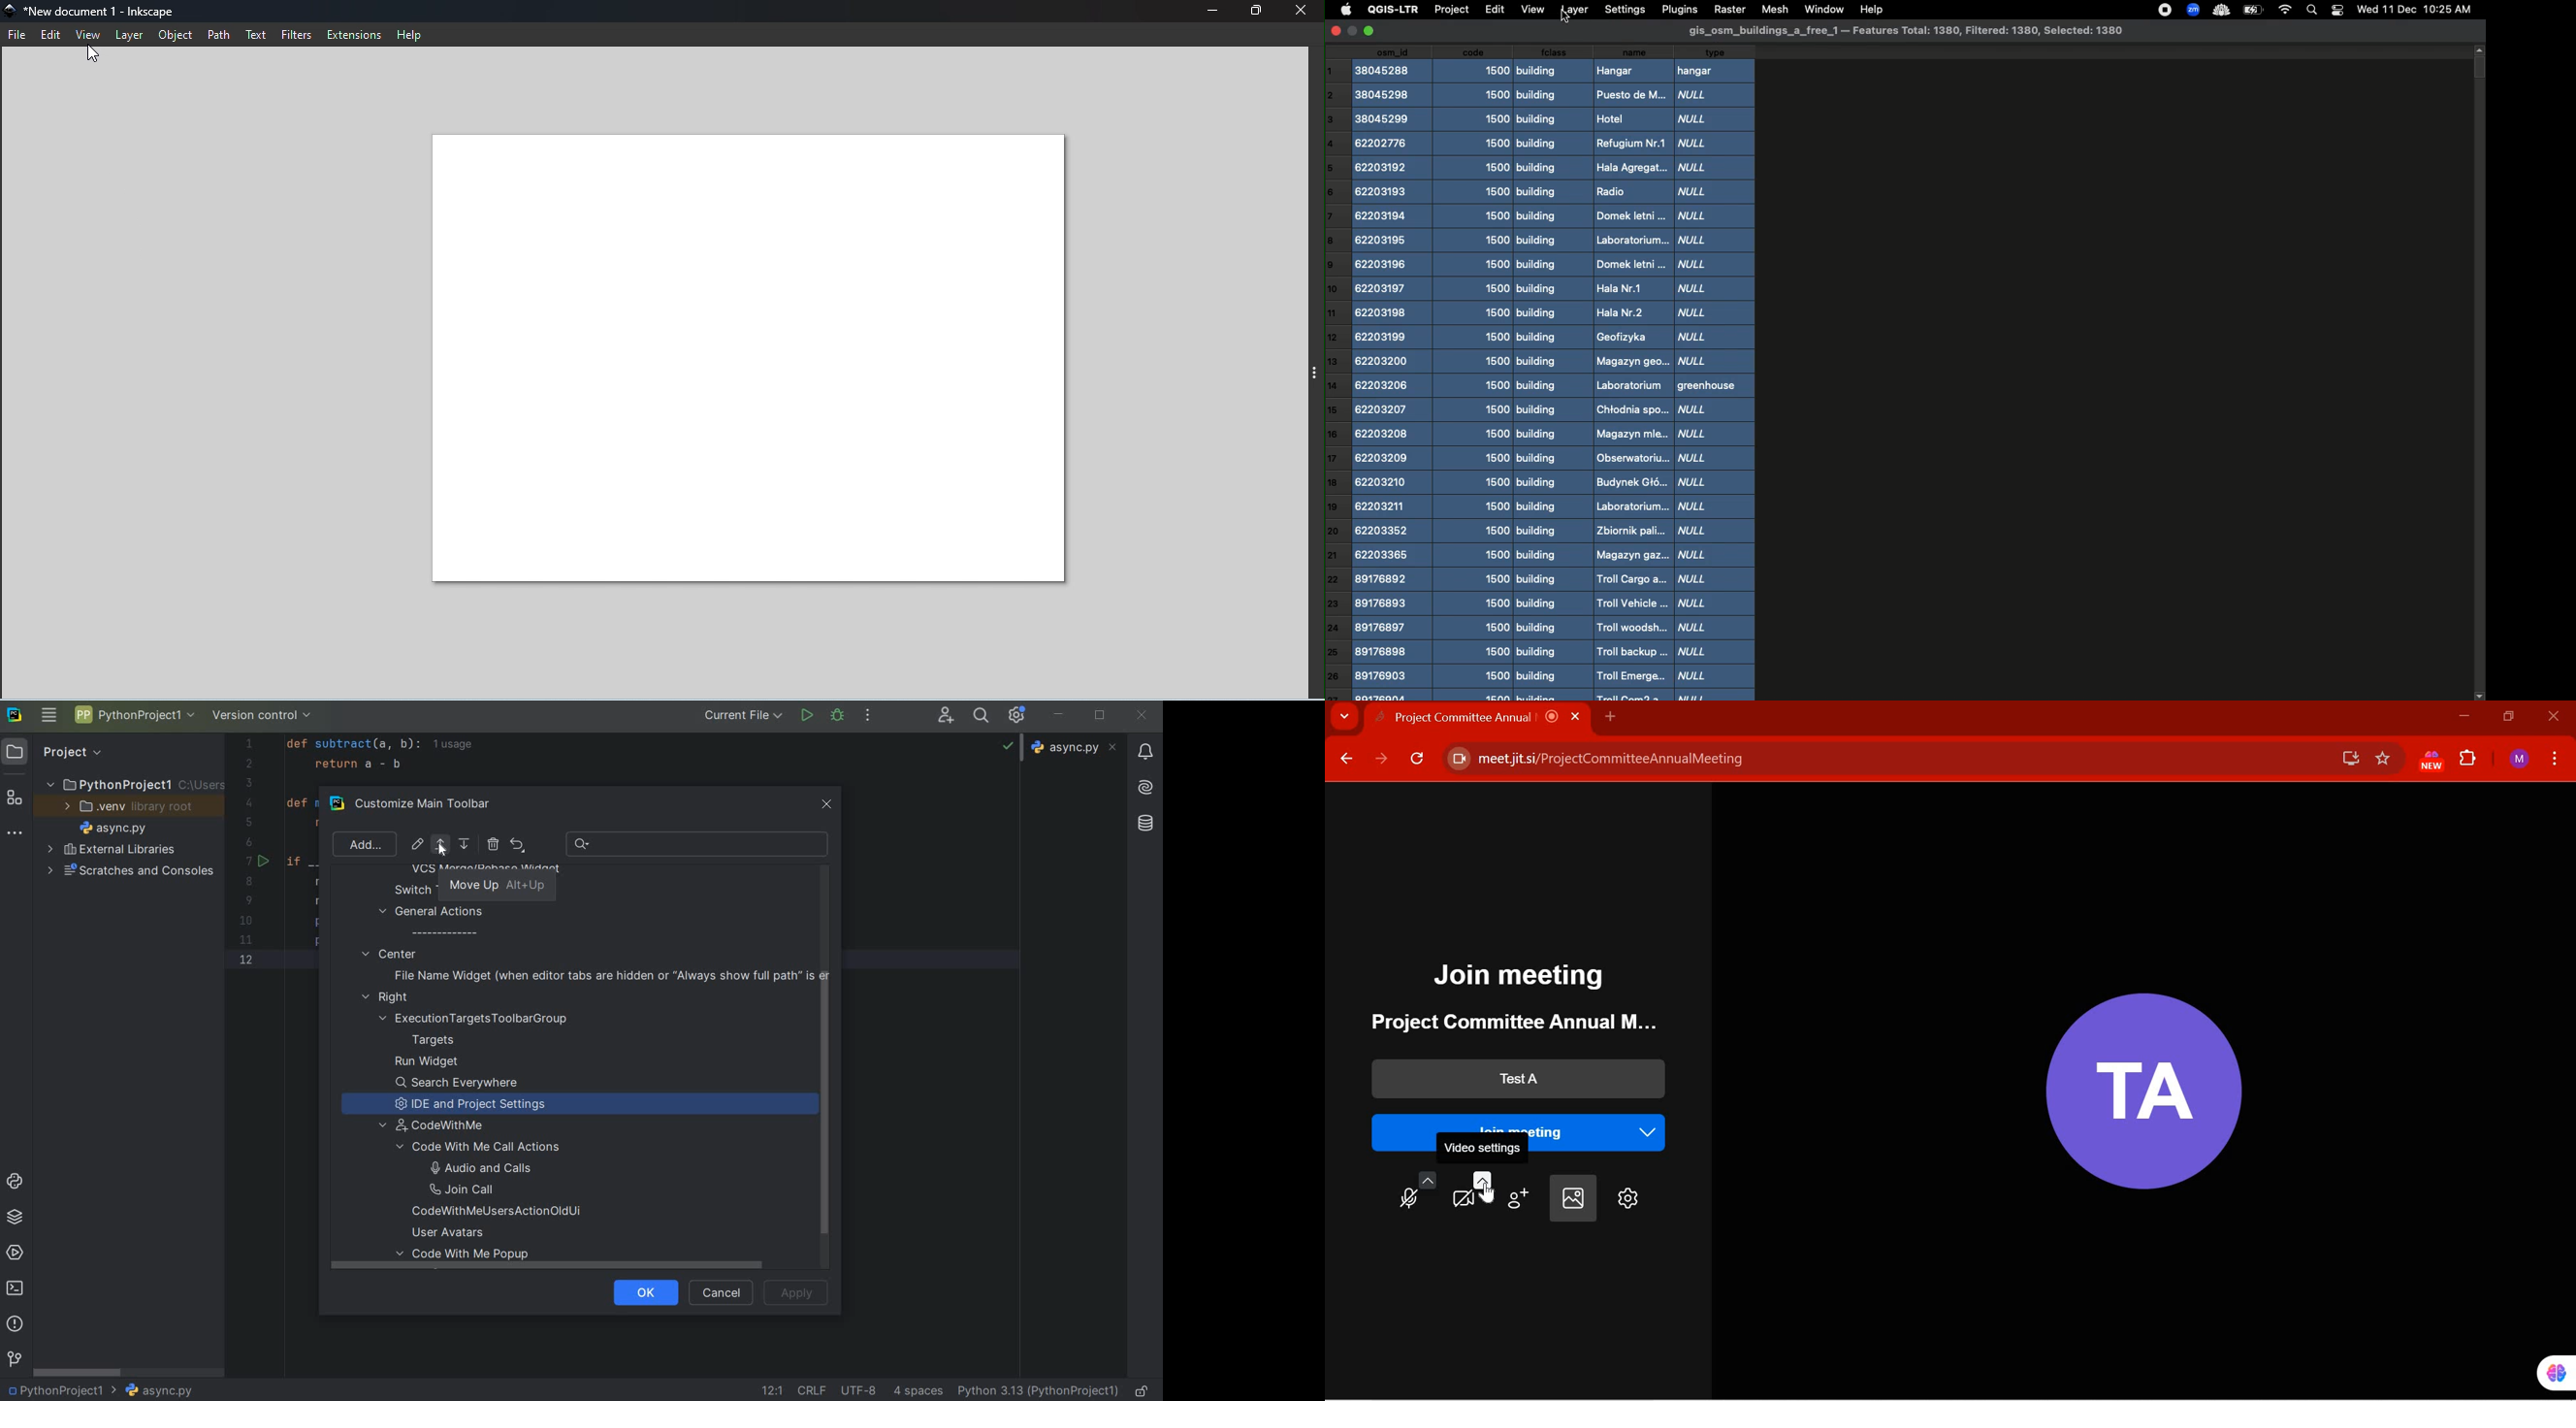 Image resolution: width=2576 pixels, height=1428 pixels. What do you see at coordinates (96, 10) in the screenshot?
I see `File name` at bounding box center [96, 10].